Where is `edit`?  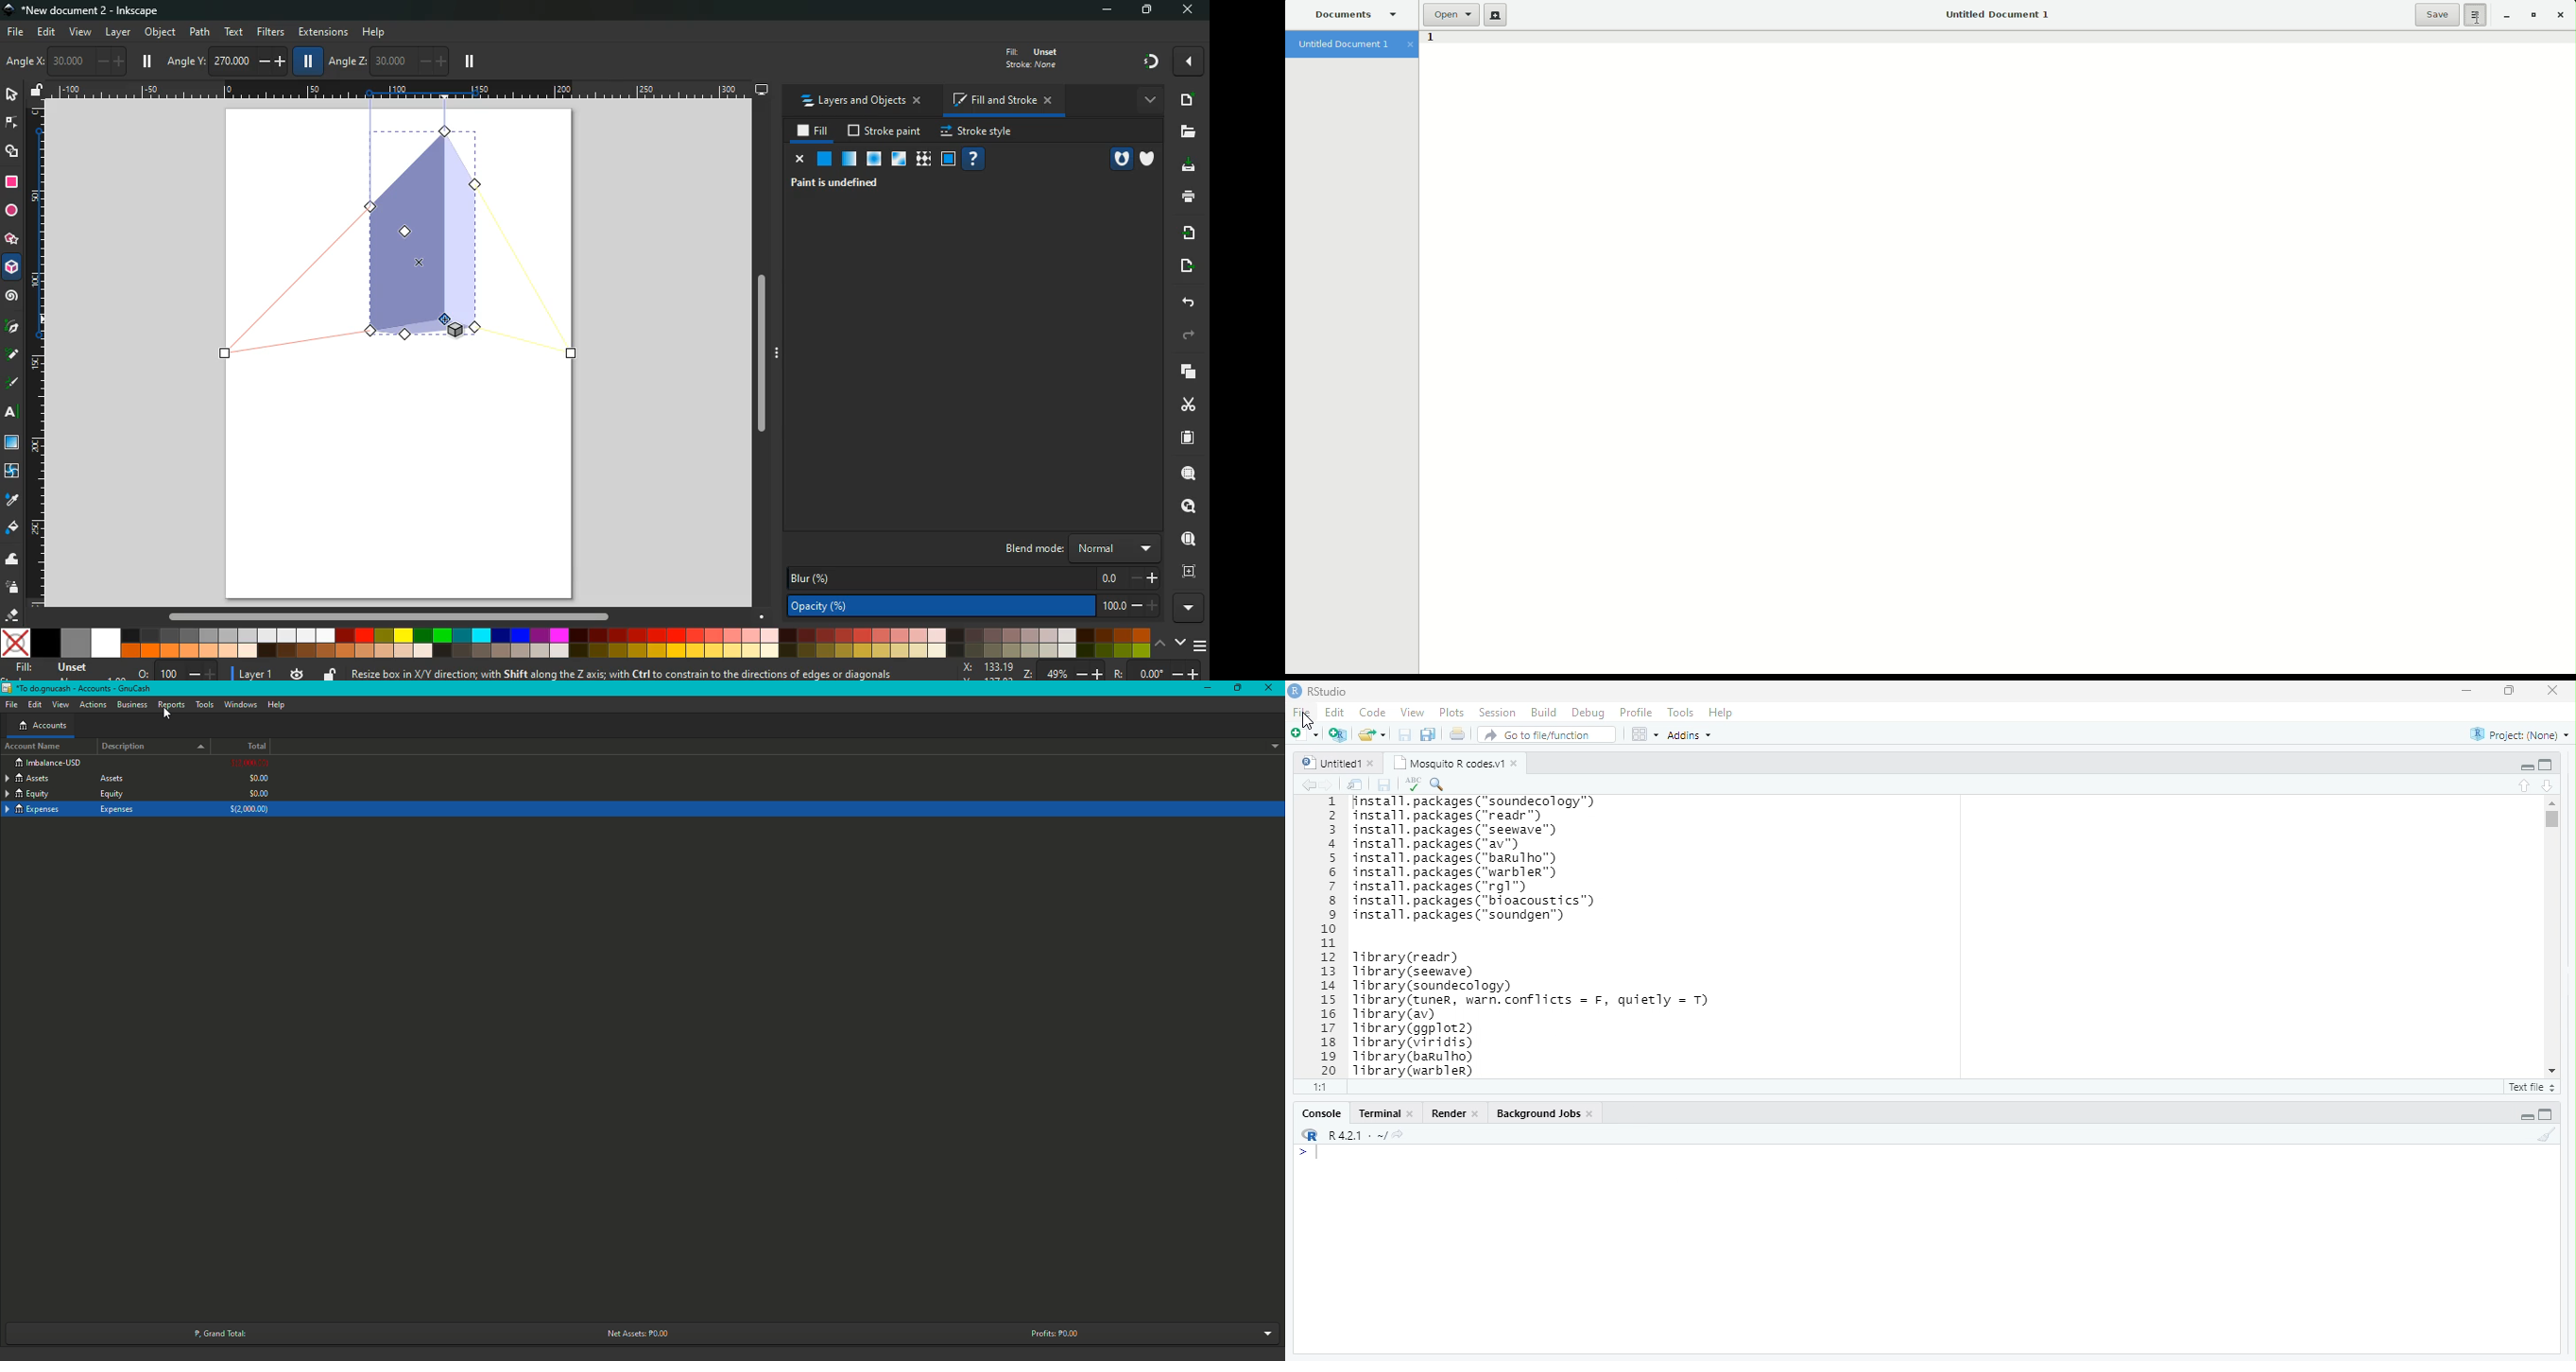
edit is located at coordinates (48, 32).